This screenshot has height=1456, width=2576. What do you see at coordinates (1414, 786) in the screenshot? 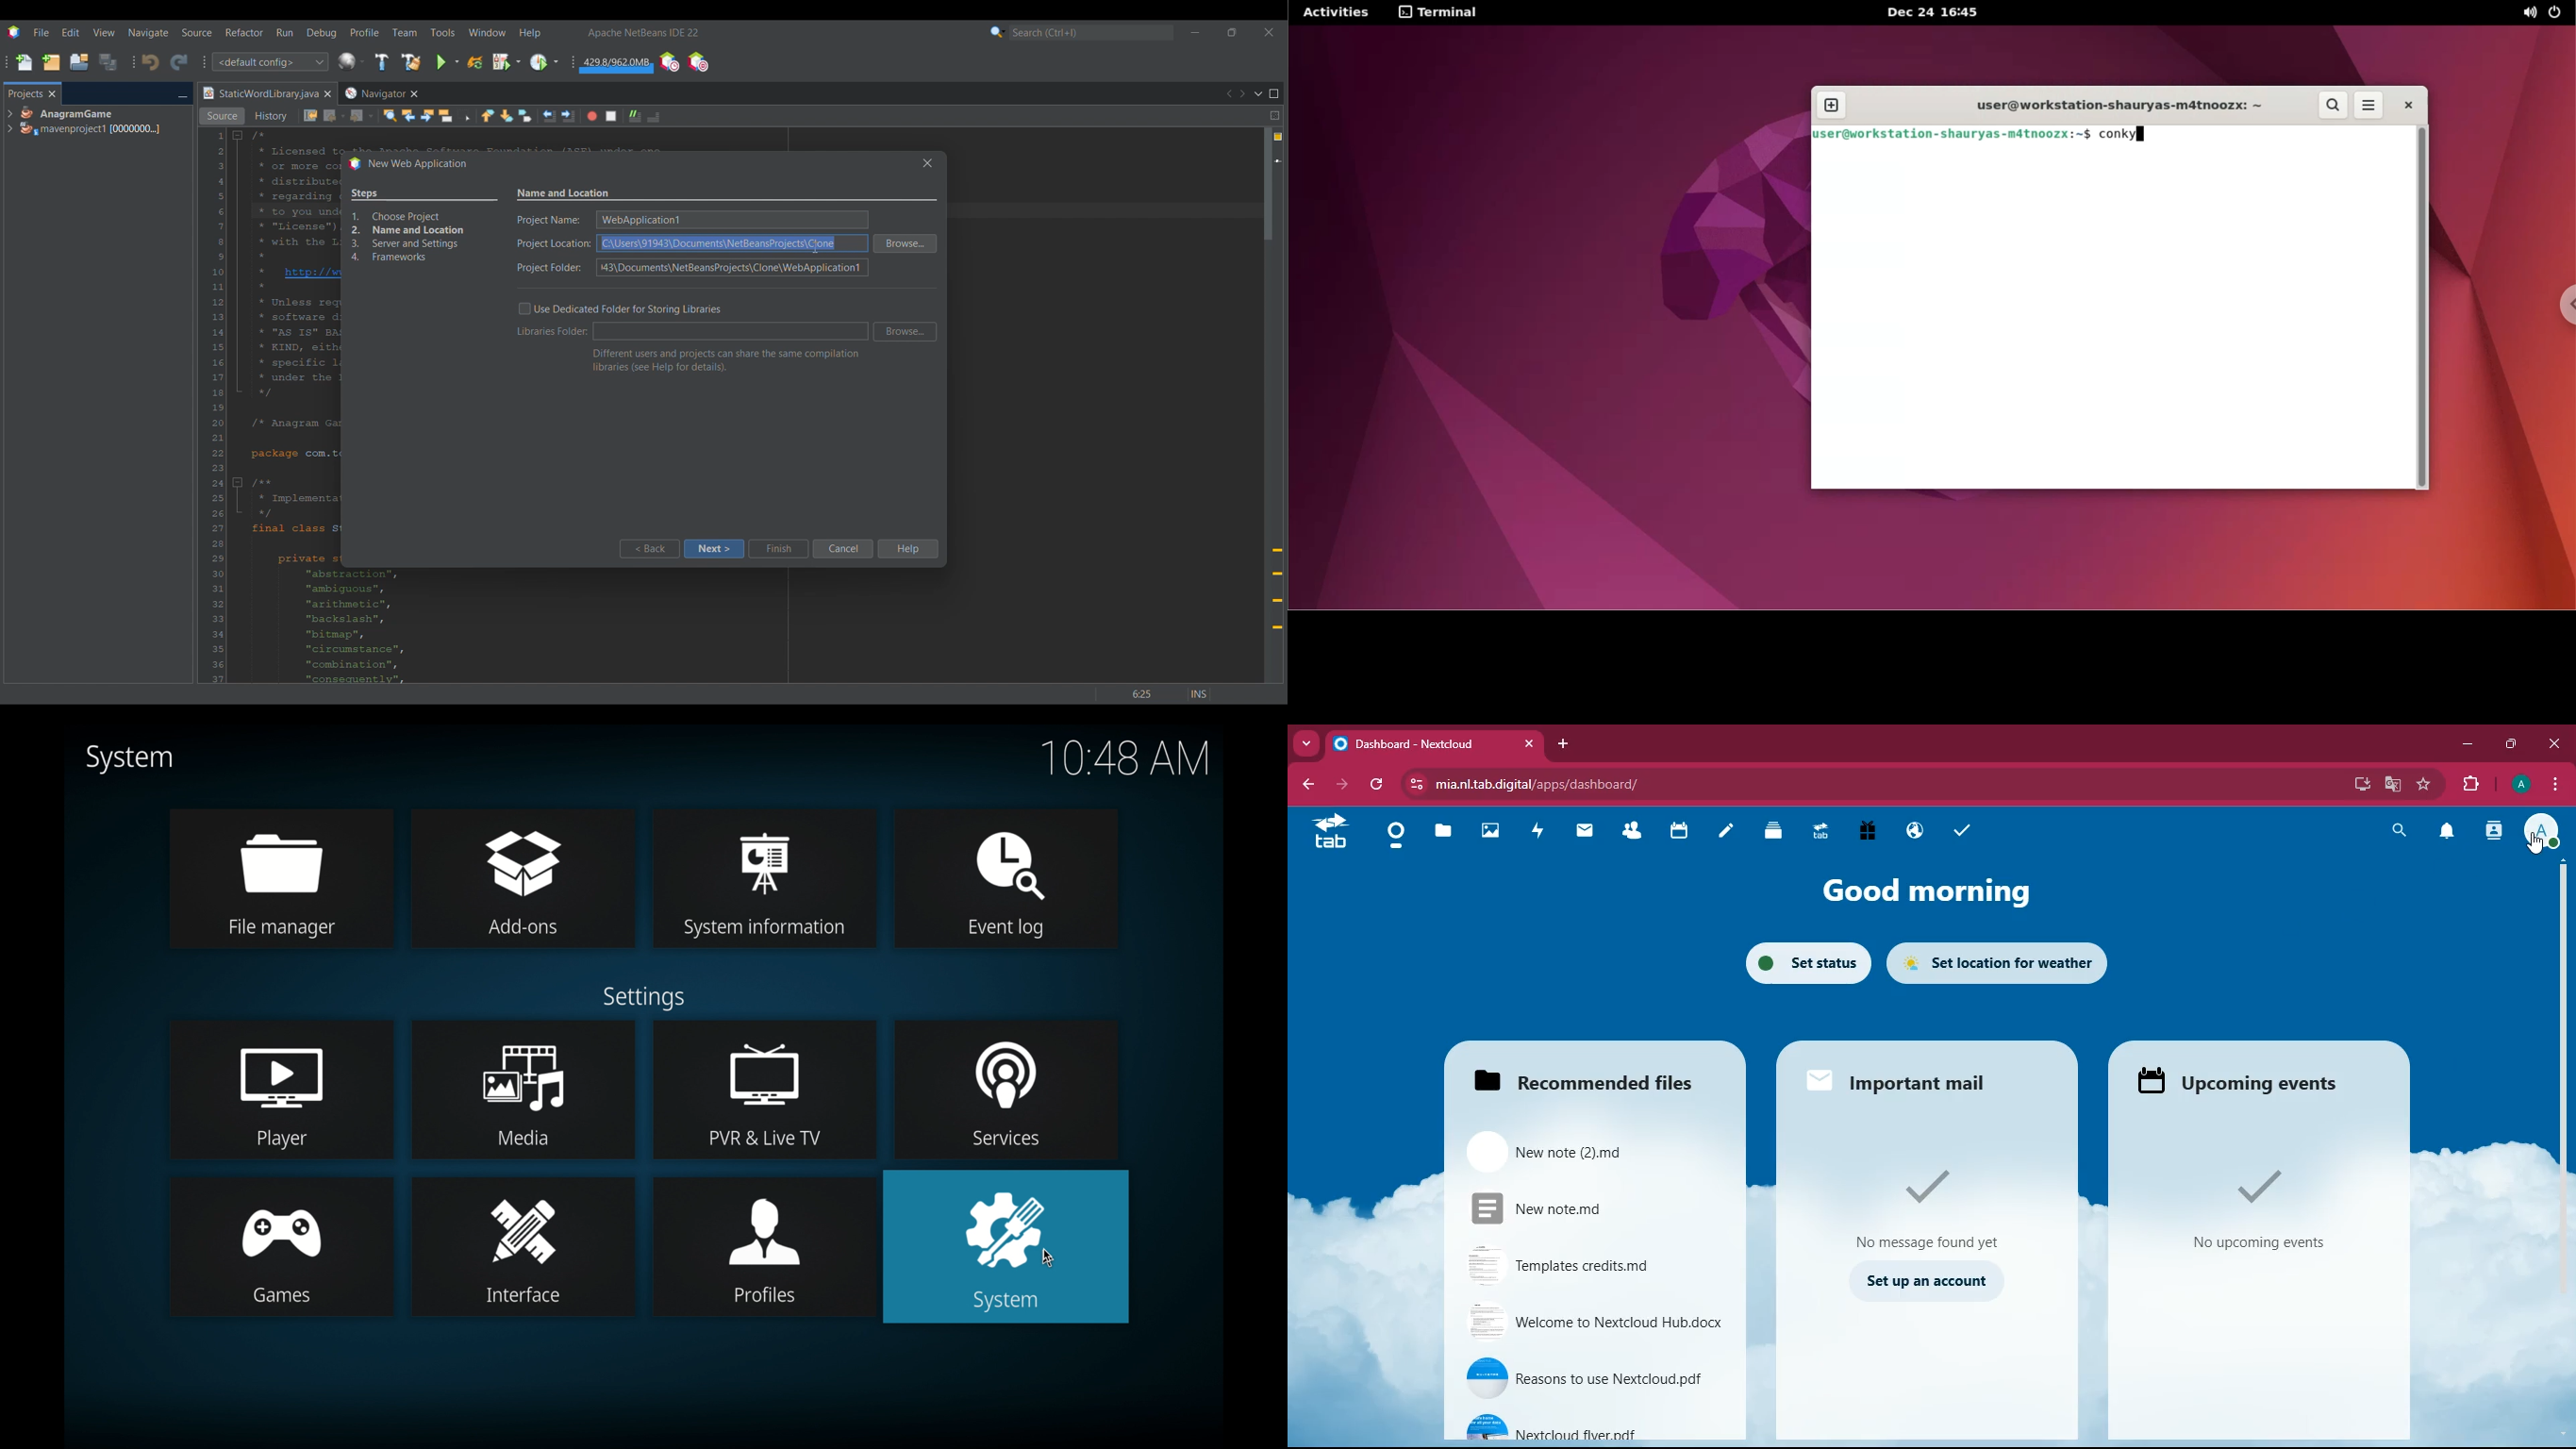
I see `View site information` at bounding box center [1414, 786].